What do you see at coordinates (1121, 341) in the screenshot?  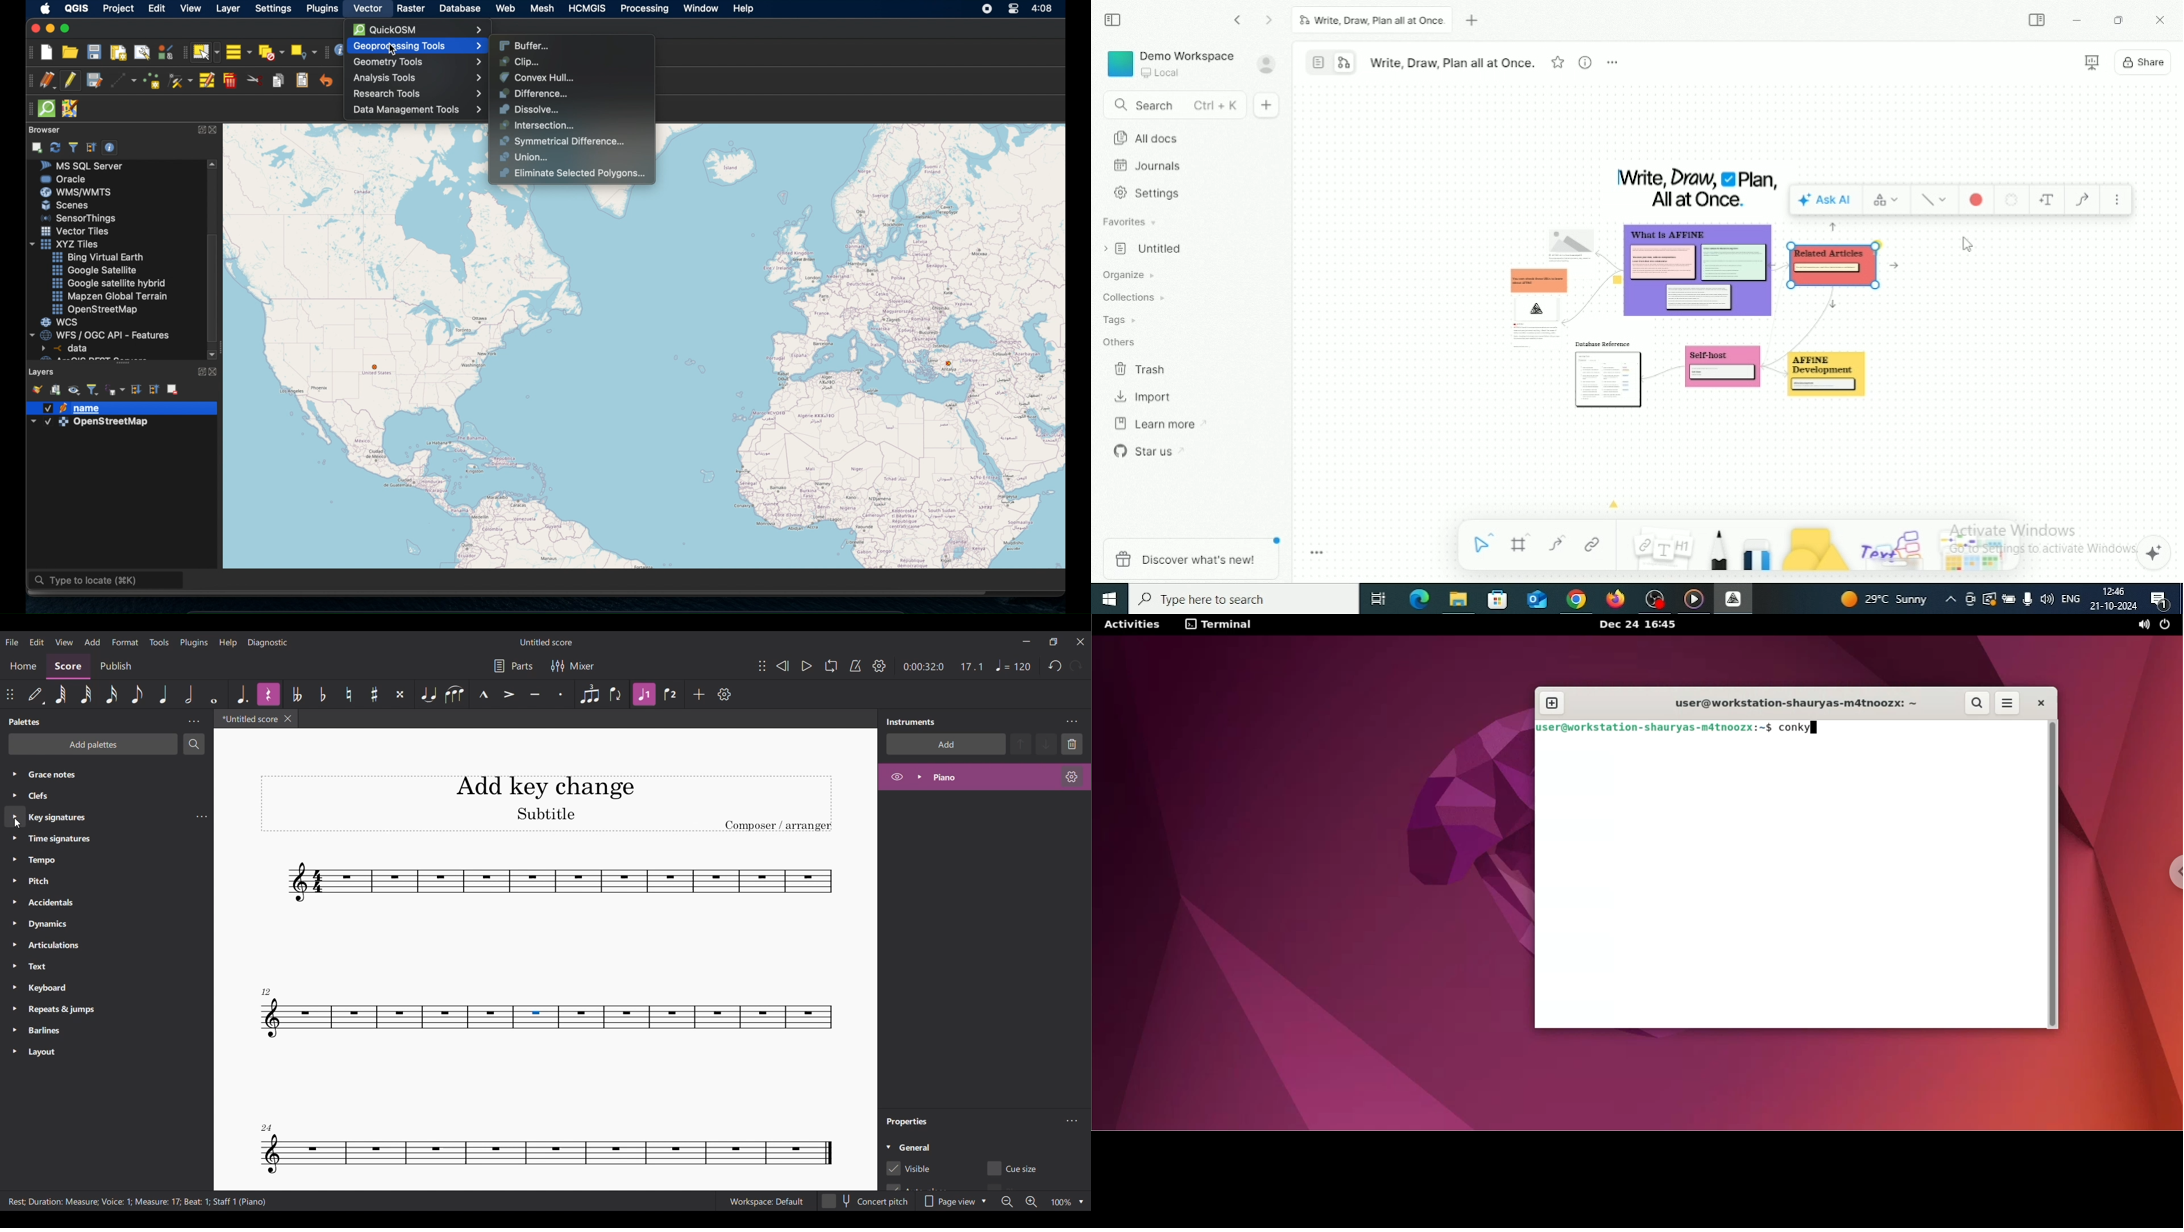 I see `Others` at bounding box center [1121, 341].